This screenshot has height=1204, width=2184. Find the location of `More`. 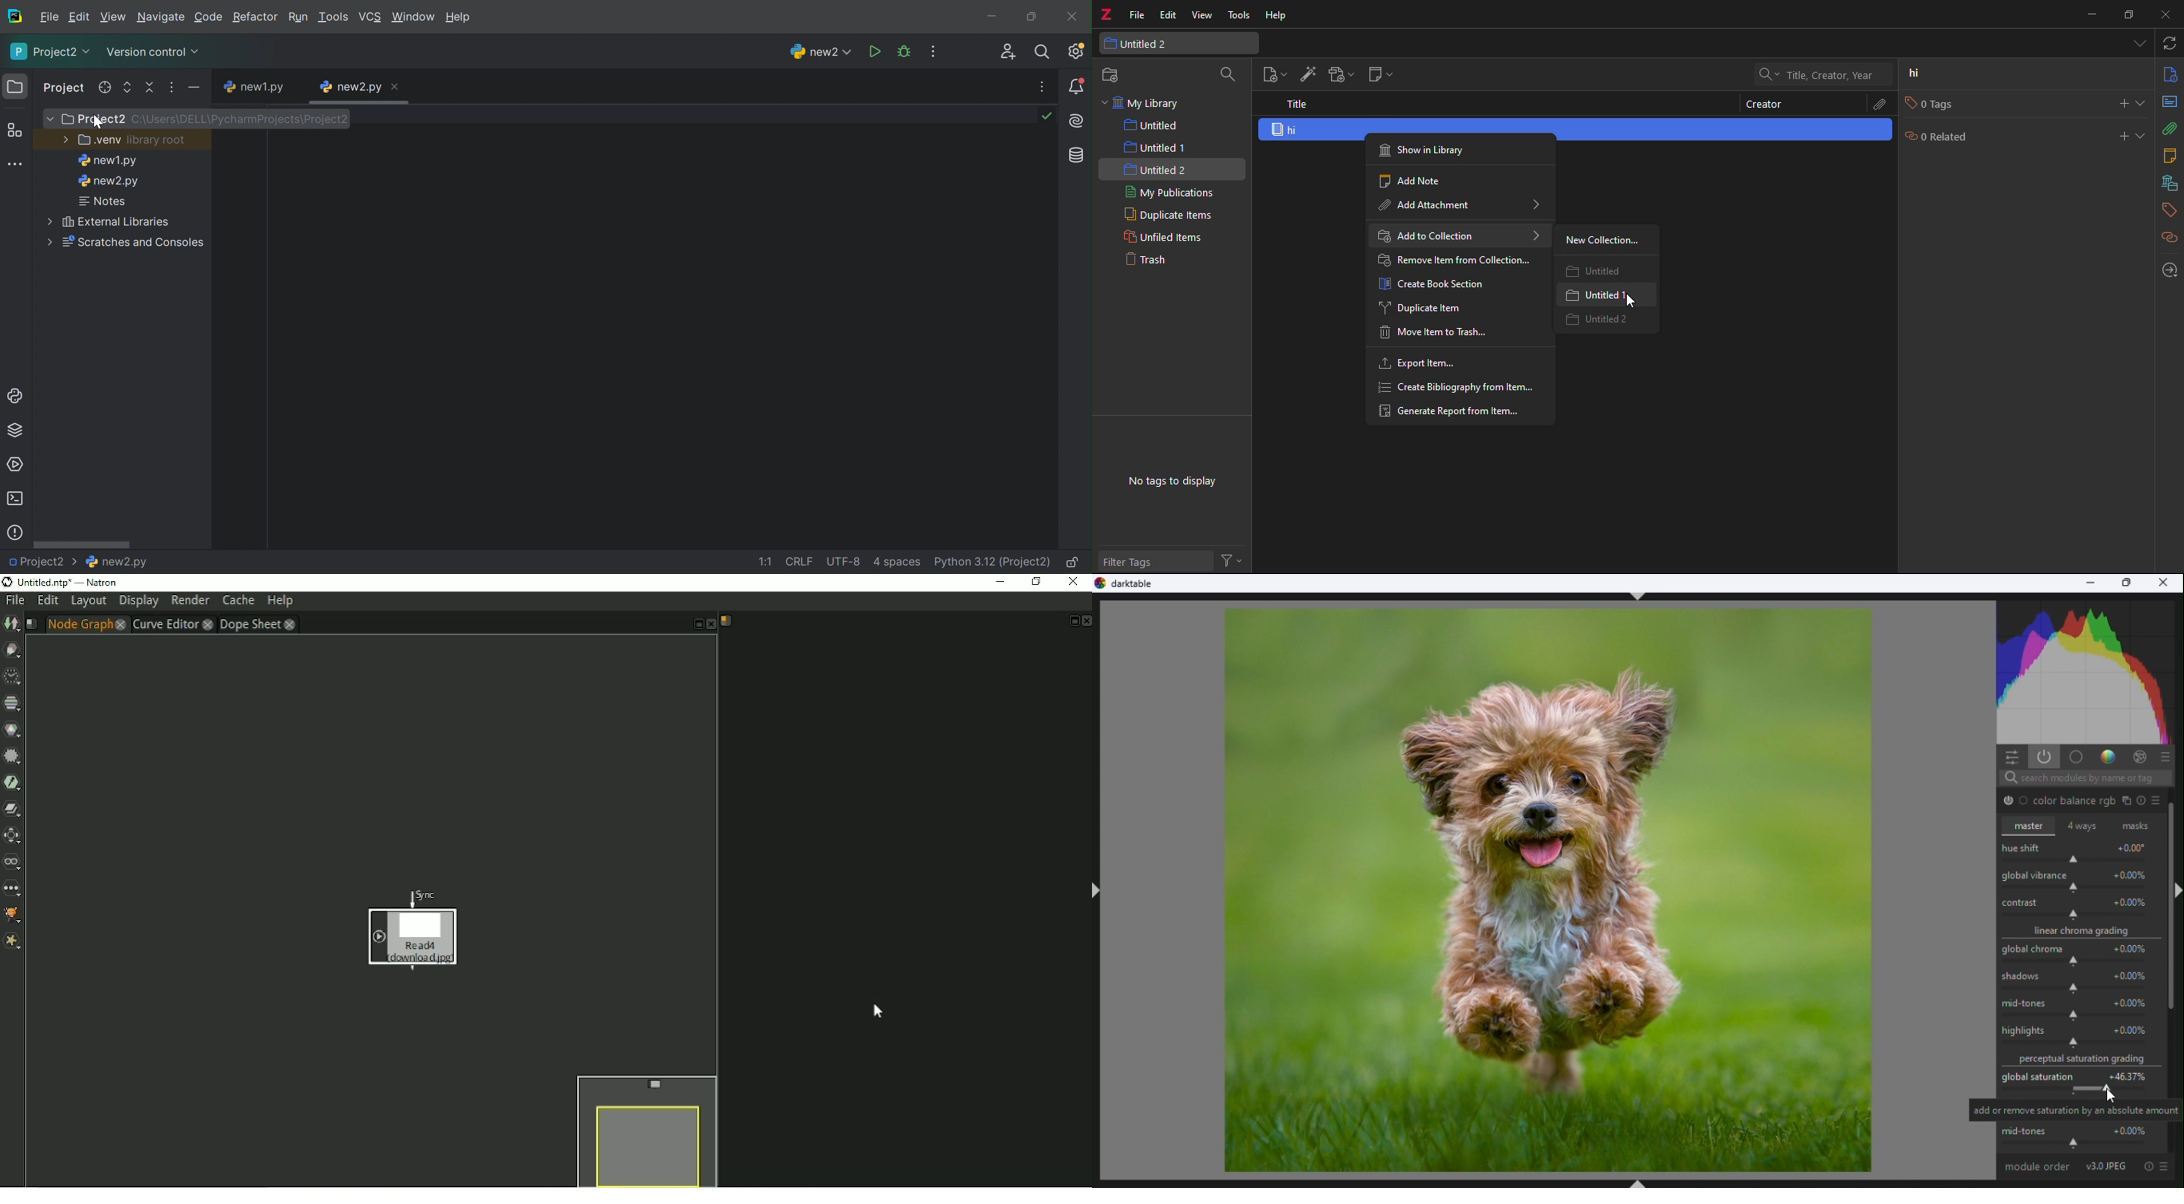

More is located at coordinates (51, 120).